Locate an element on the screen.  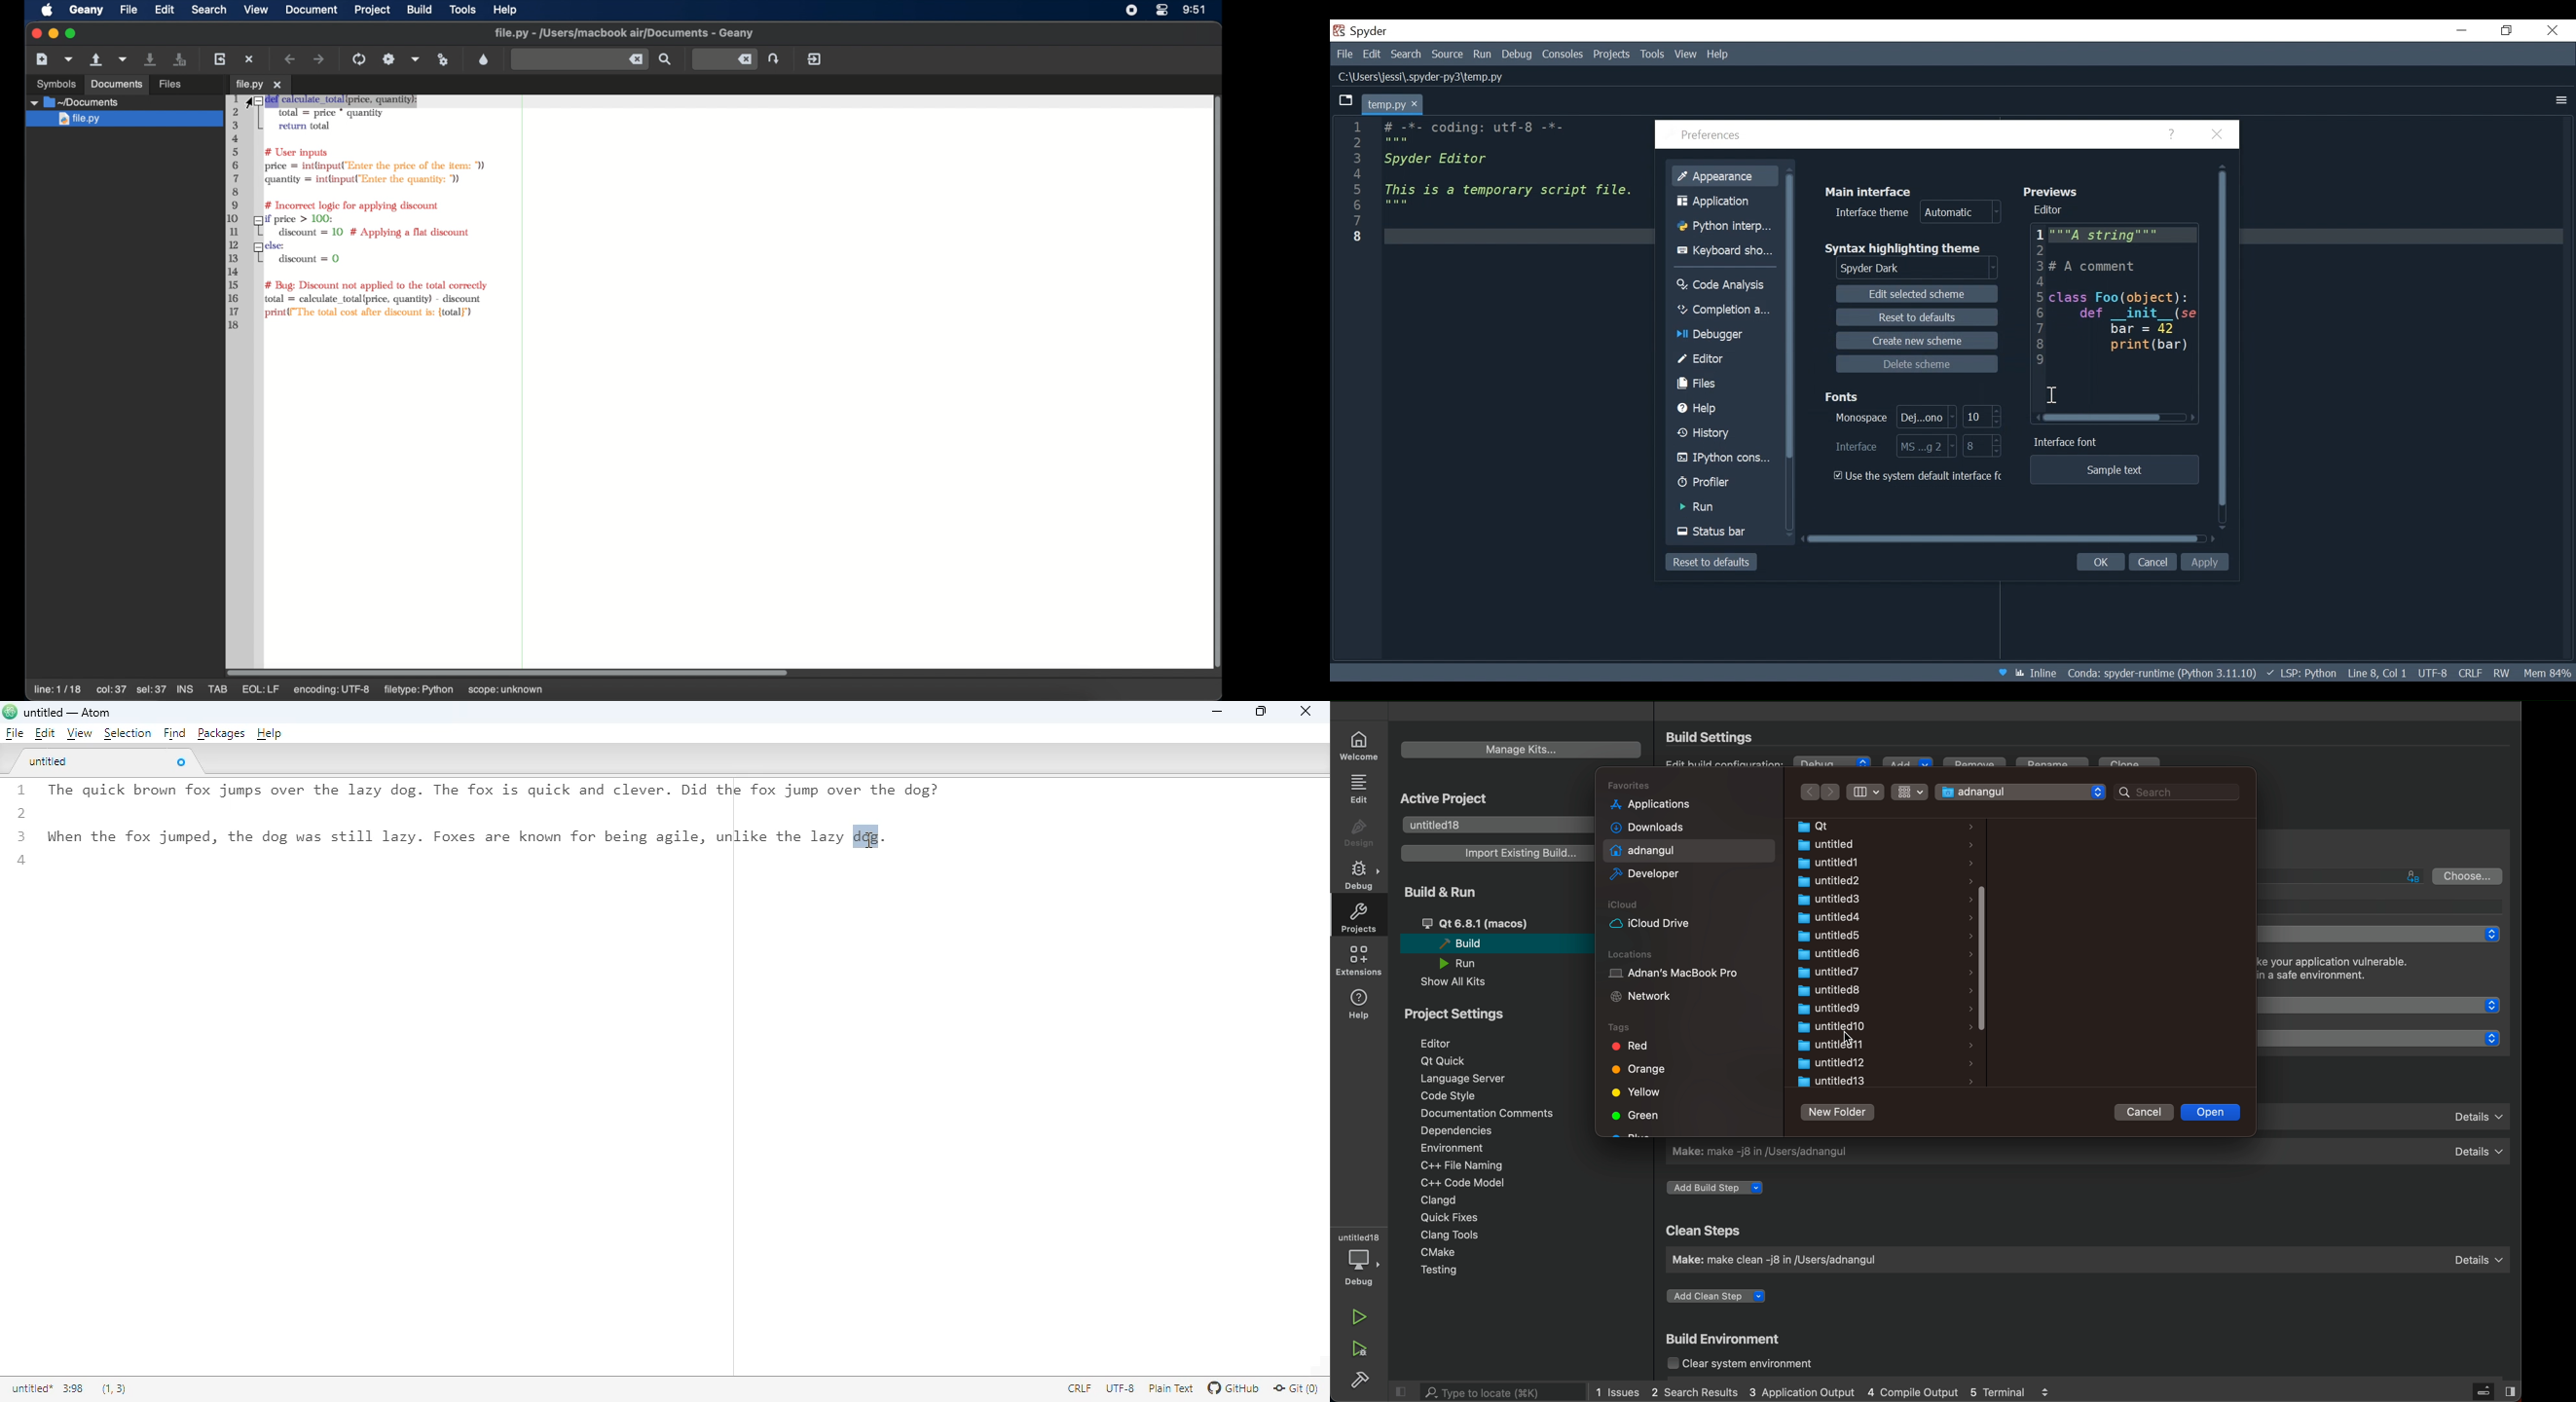
iCloud is located at coordinates (1624, 903).